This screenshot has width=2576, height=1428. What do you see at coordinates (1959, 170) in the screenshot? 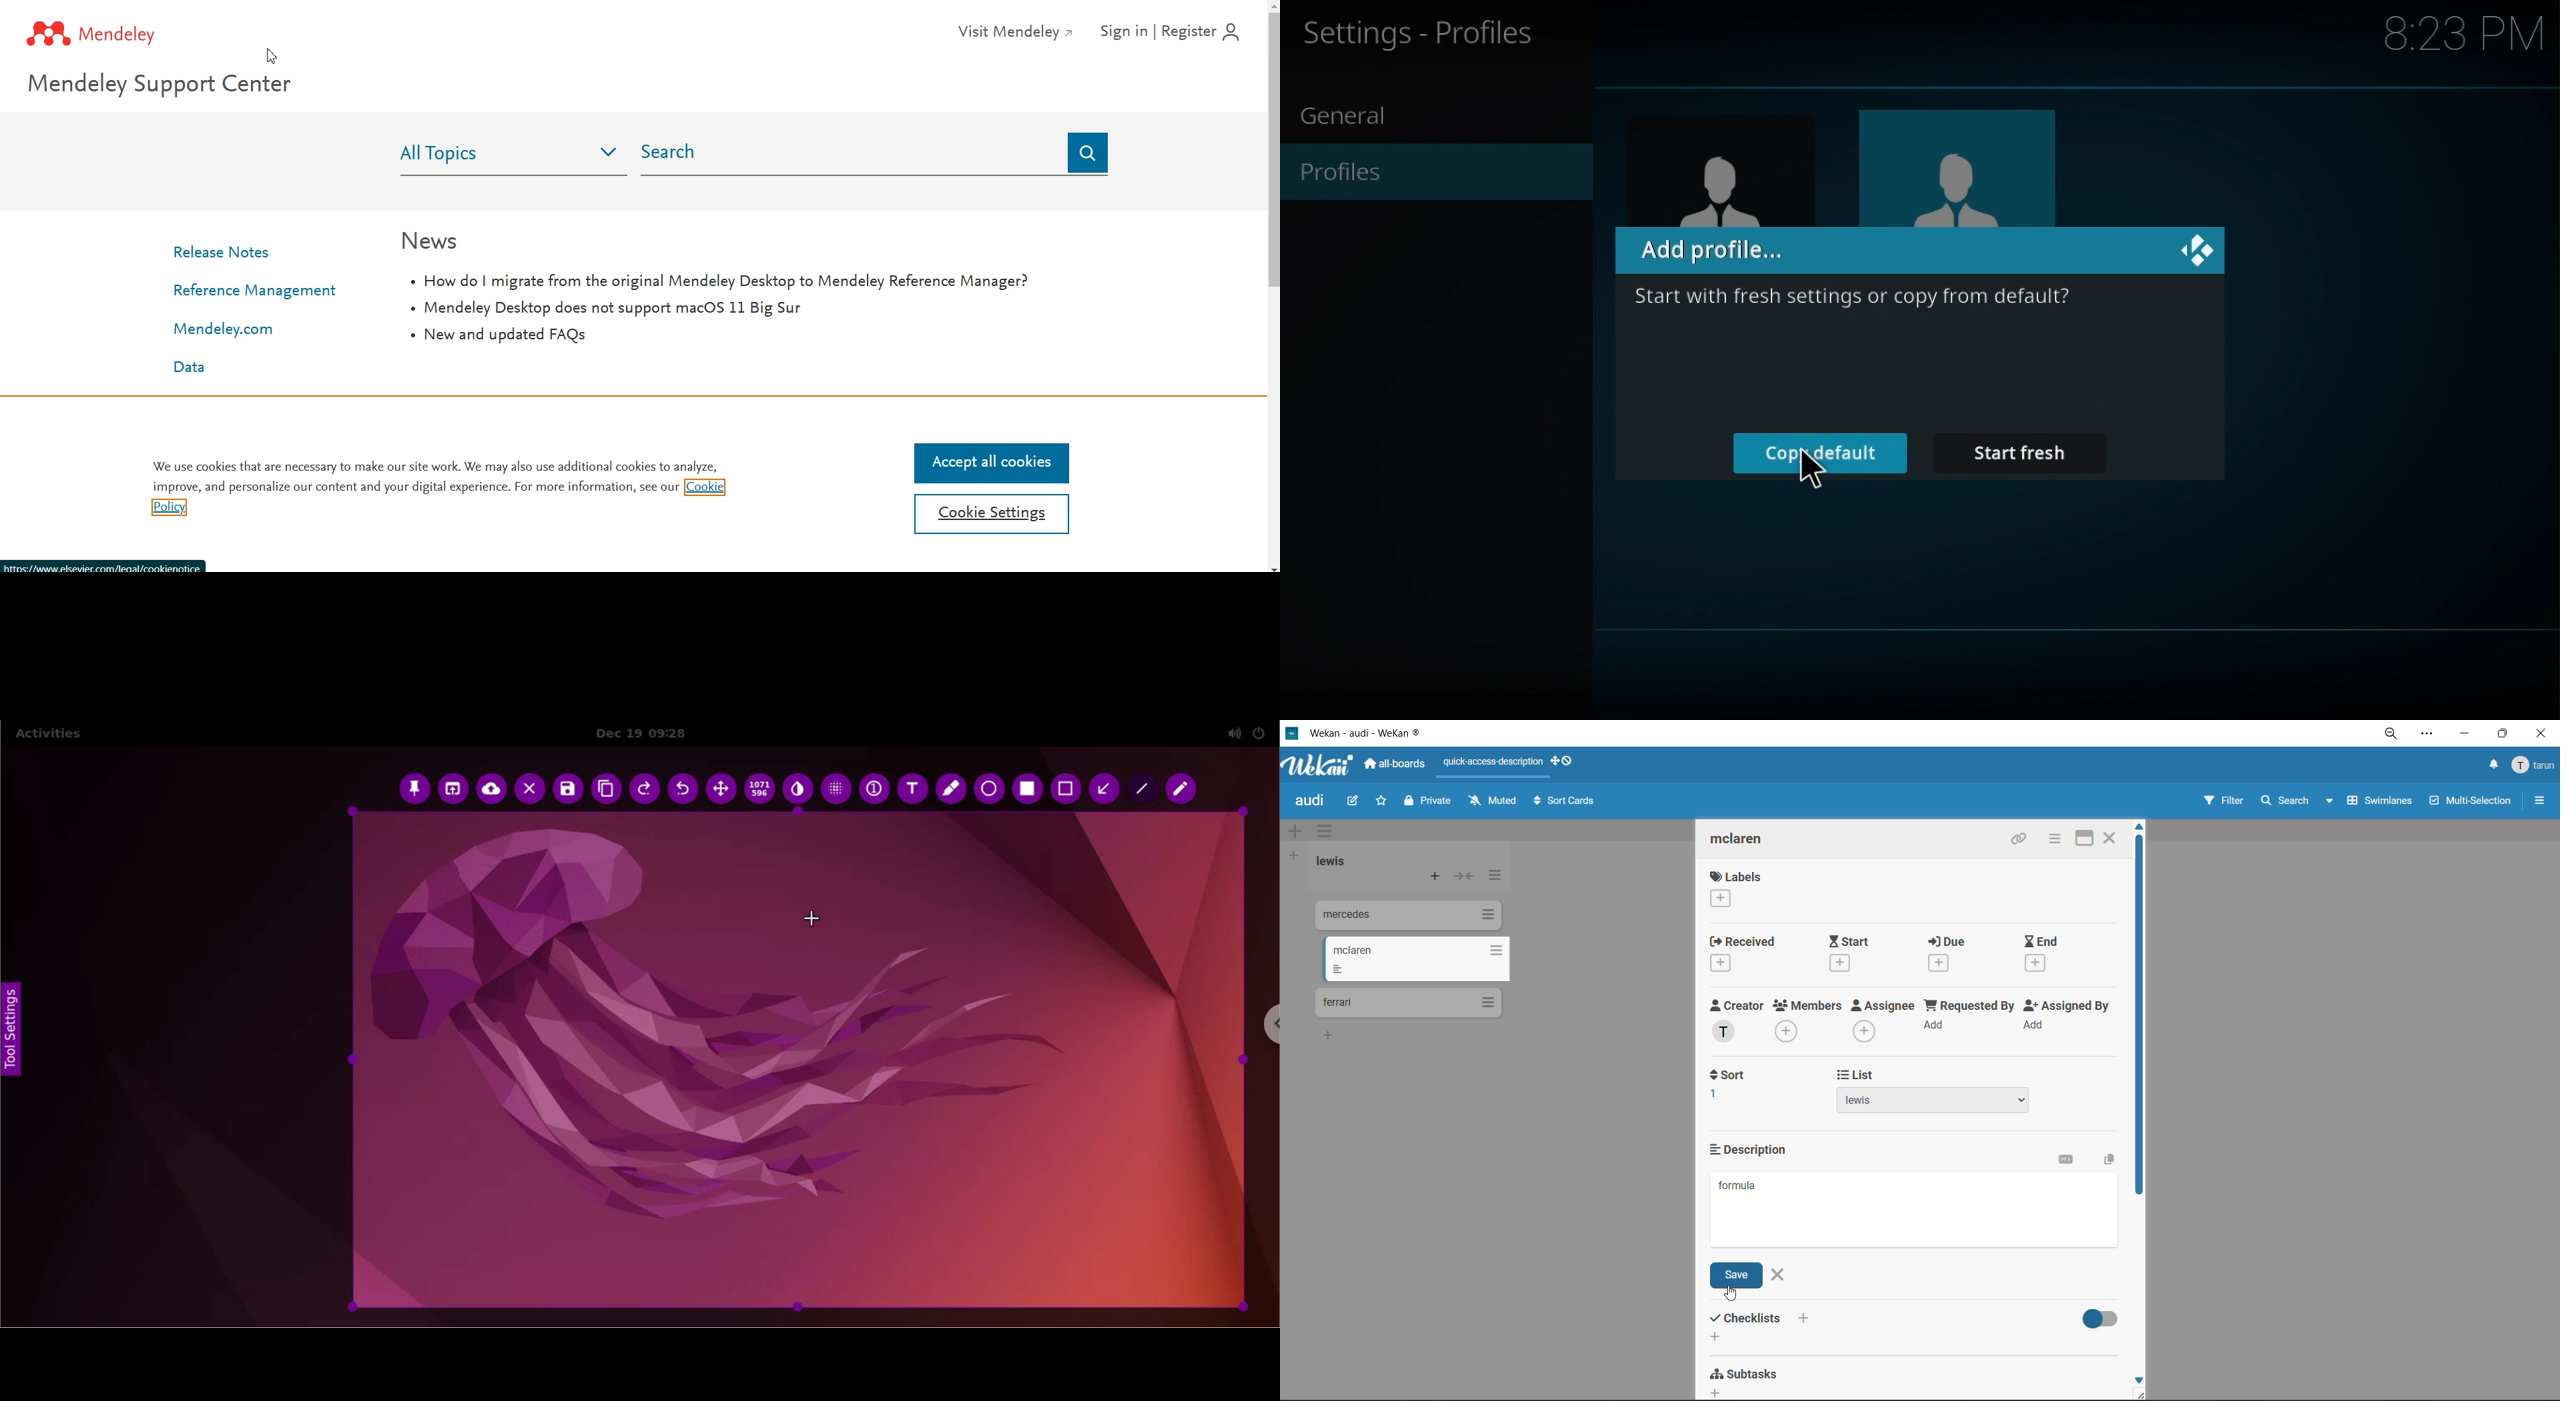
I see `image` at bounding box center [1959, 170].